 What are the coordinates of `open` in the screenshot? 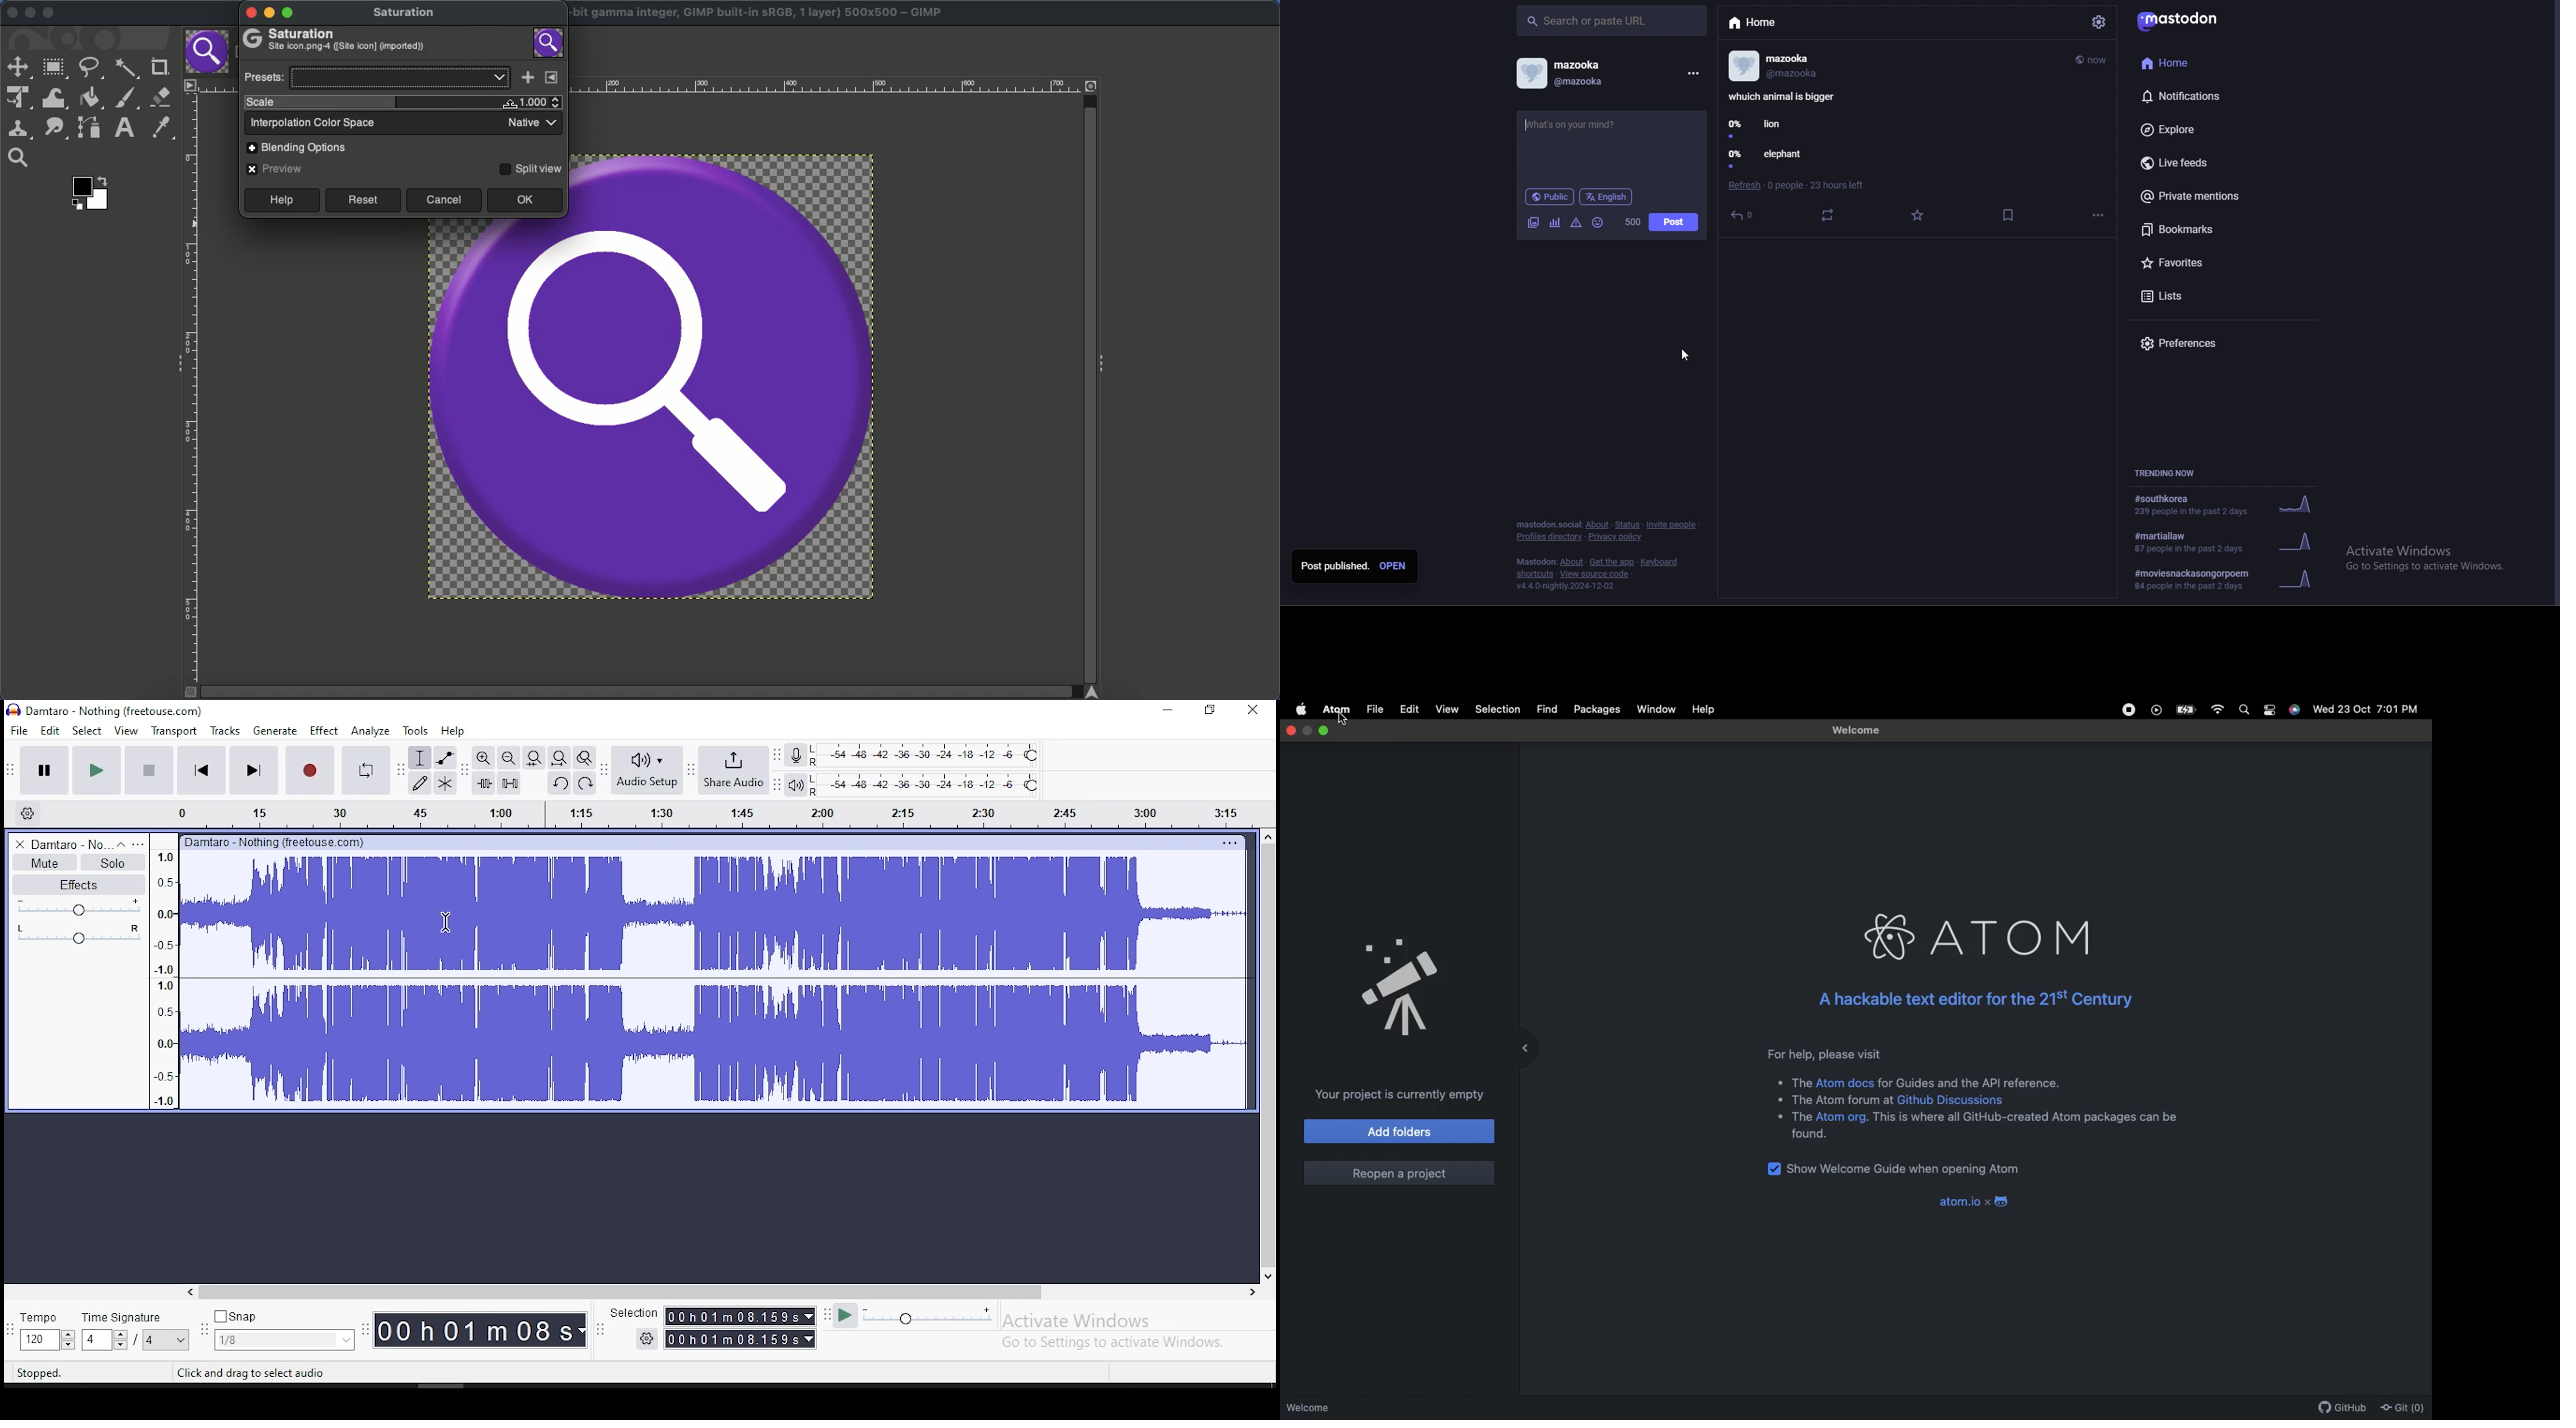 It's located at (1395, 567).